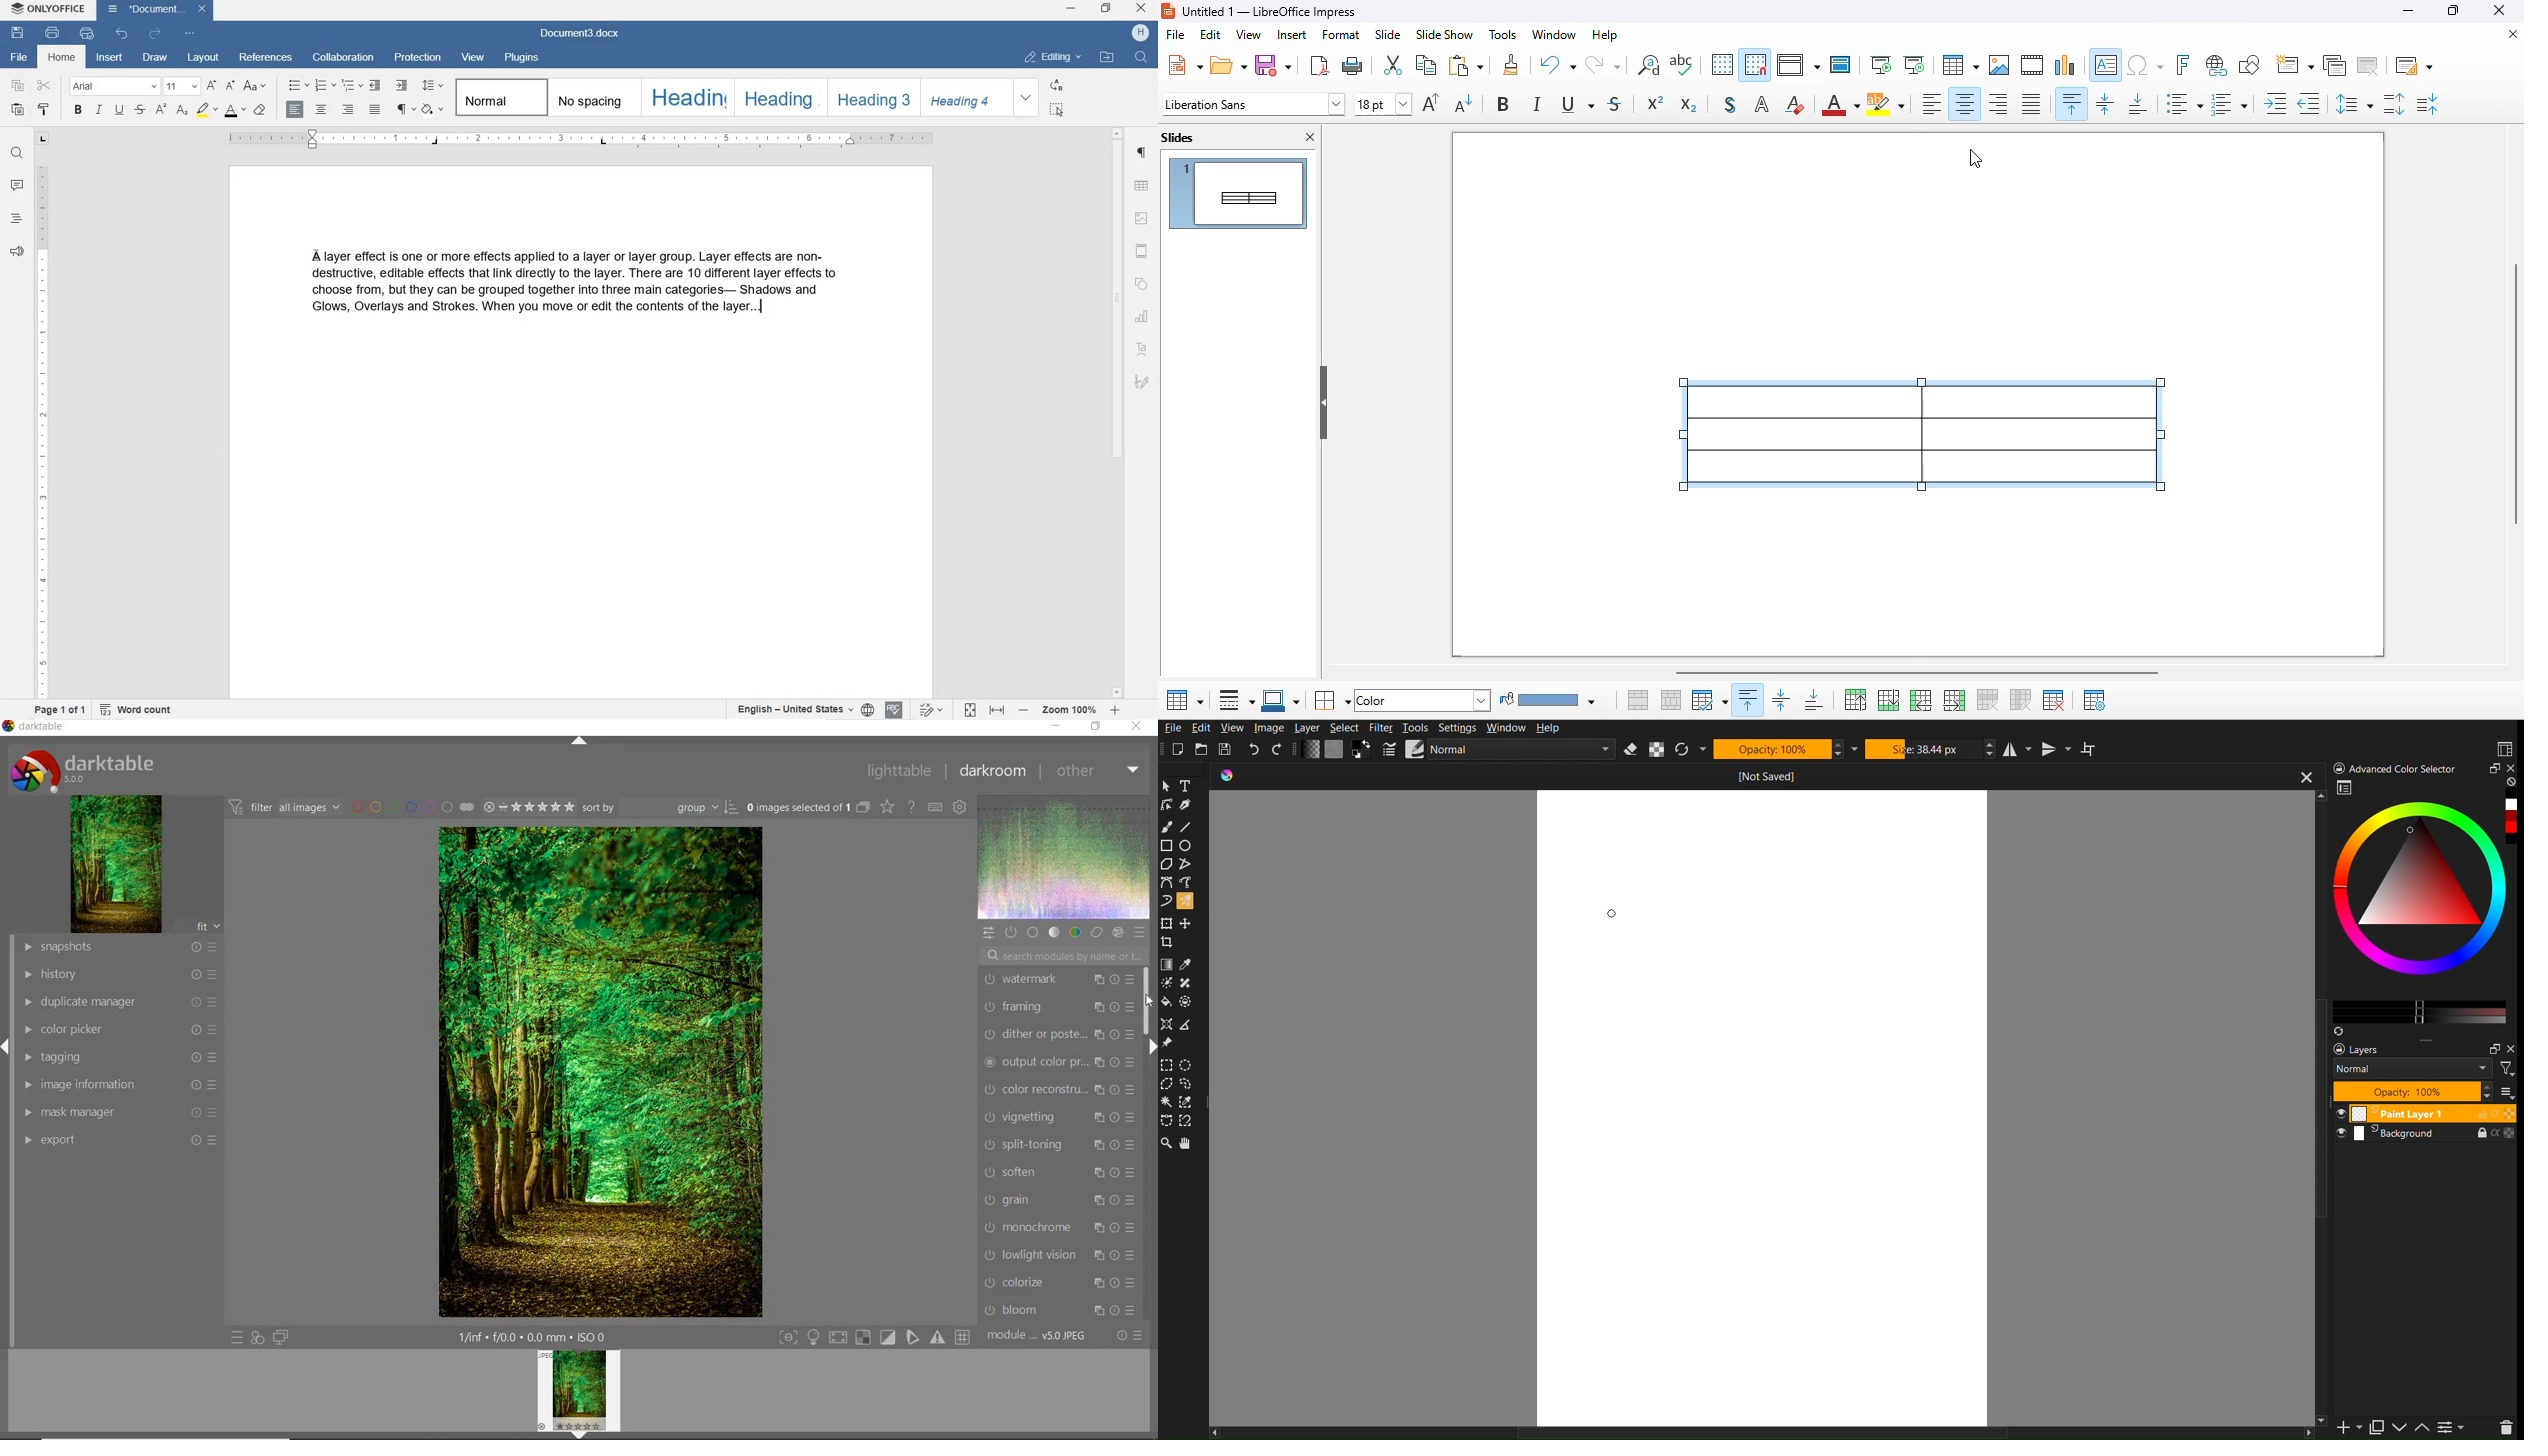 This screenshot has width=2548, height=1456. Describe the element at coordinates (1426, 64) in the screenshot. I see `copy` at that location.